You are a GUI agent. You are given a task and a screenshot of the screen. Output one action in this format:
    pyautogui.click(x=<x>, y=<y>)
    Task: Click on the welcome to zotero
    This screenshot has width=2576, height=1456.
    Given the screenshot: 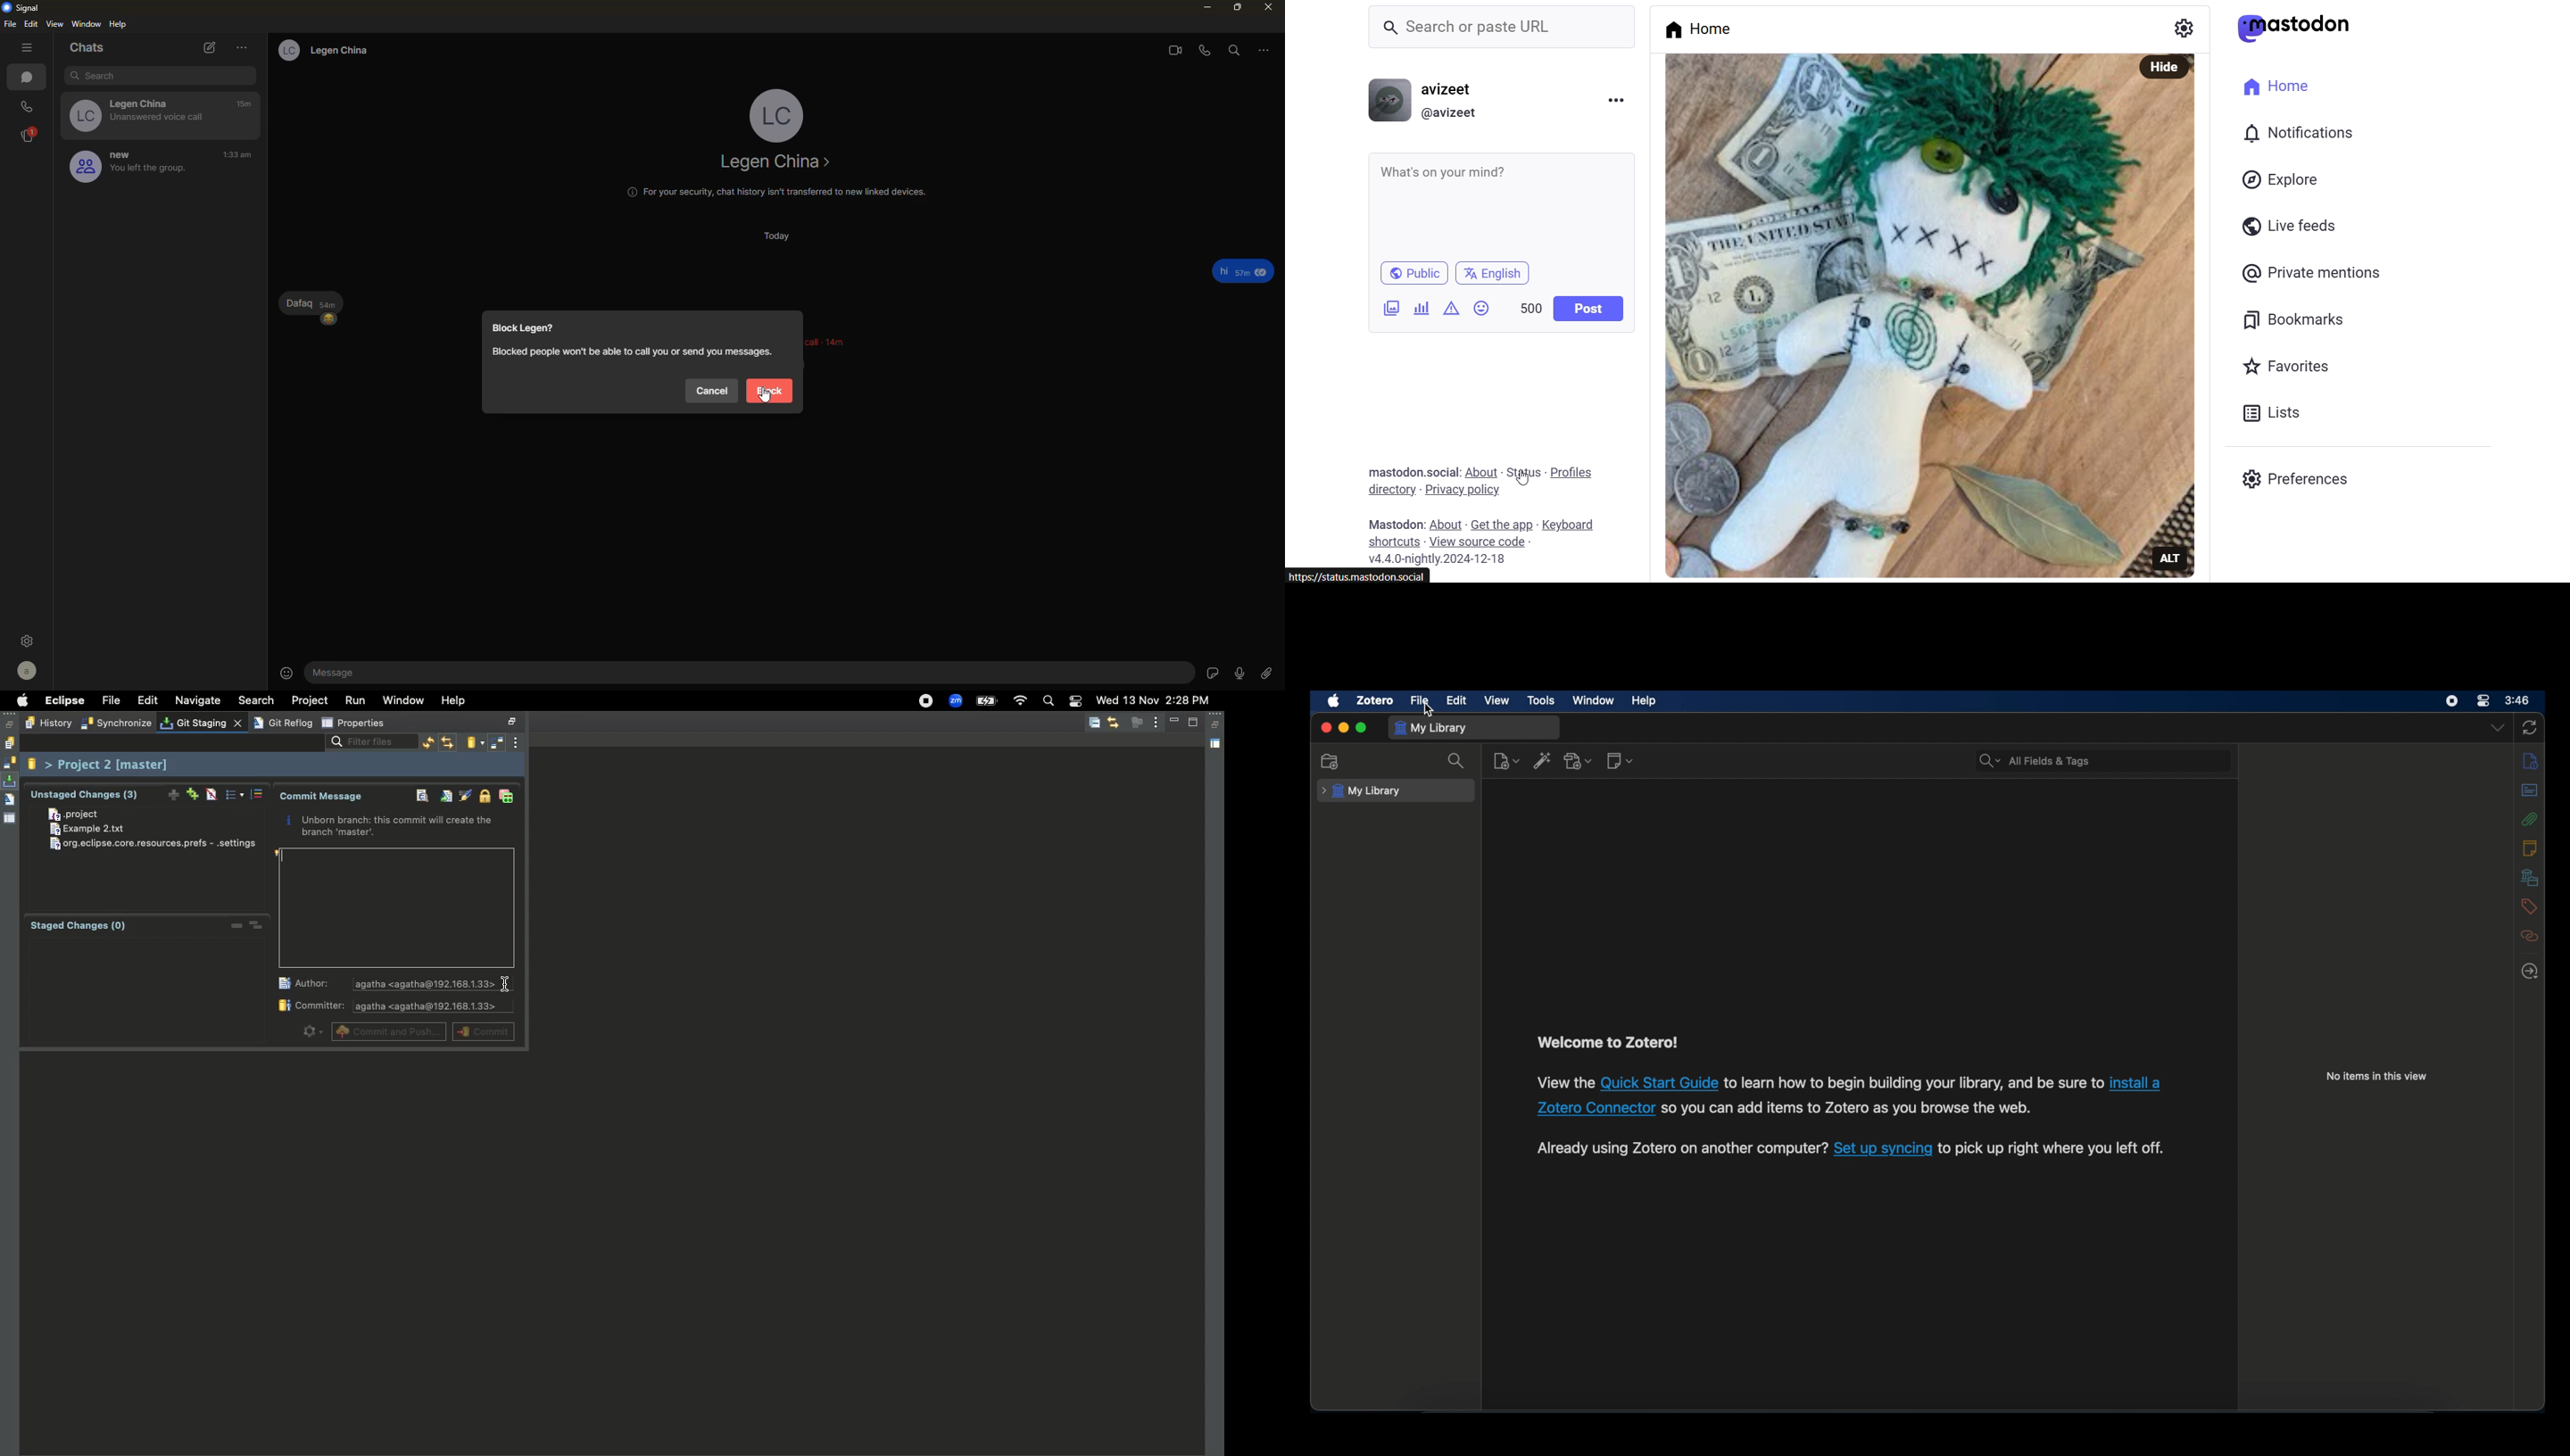 What is the action you would take?
    pyautogui.click(x=1608, y=1042)
    